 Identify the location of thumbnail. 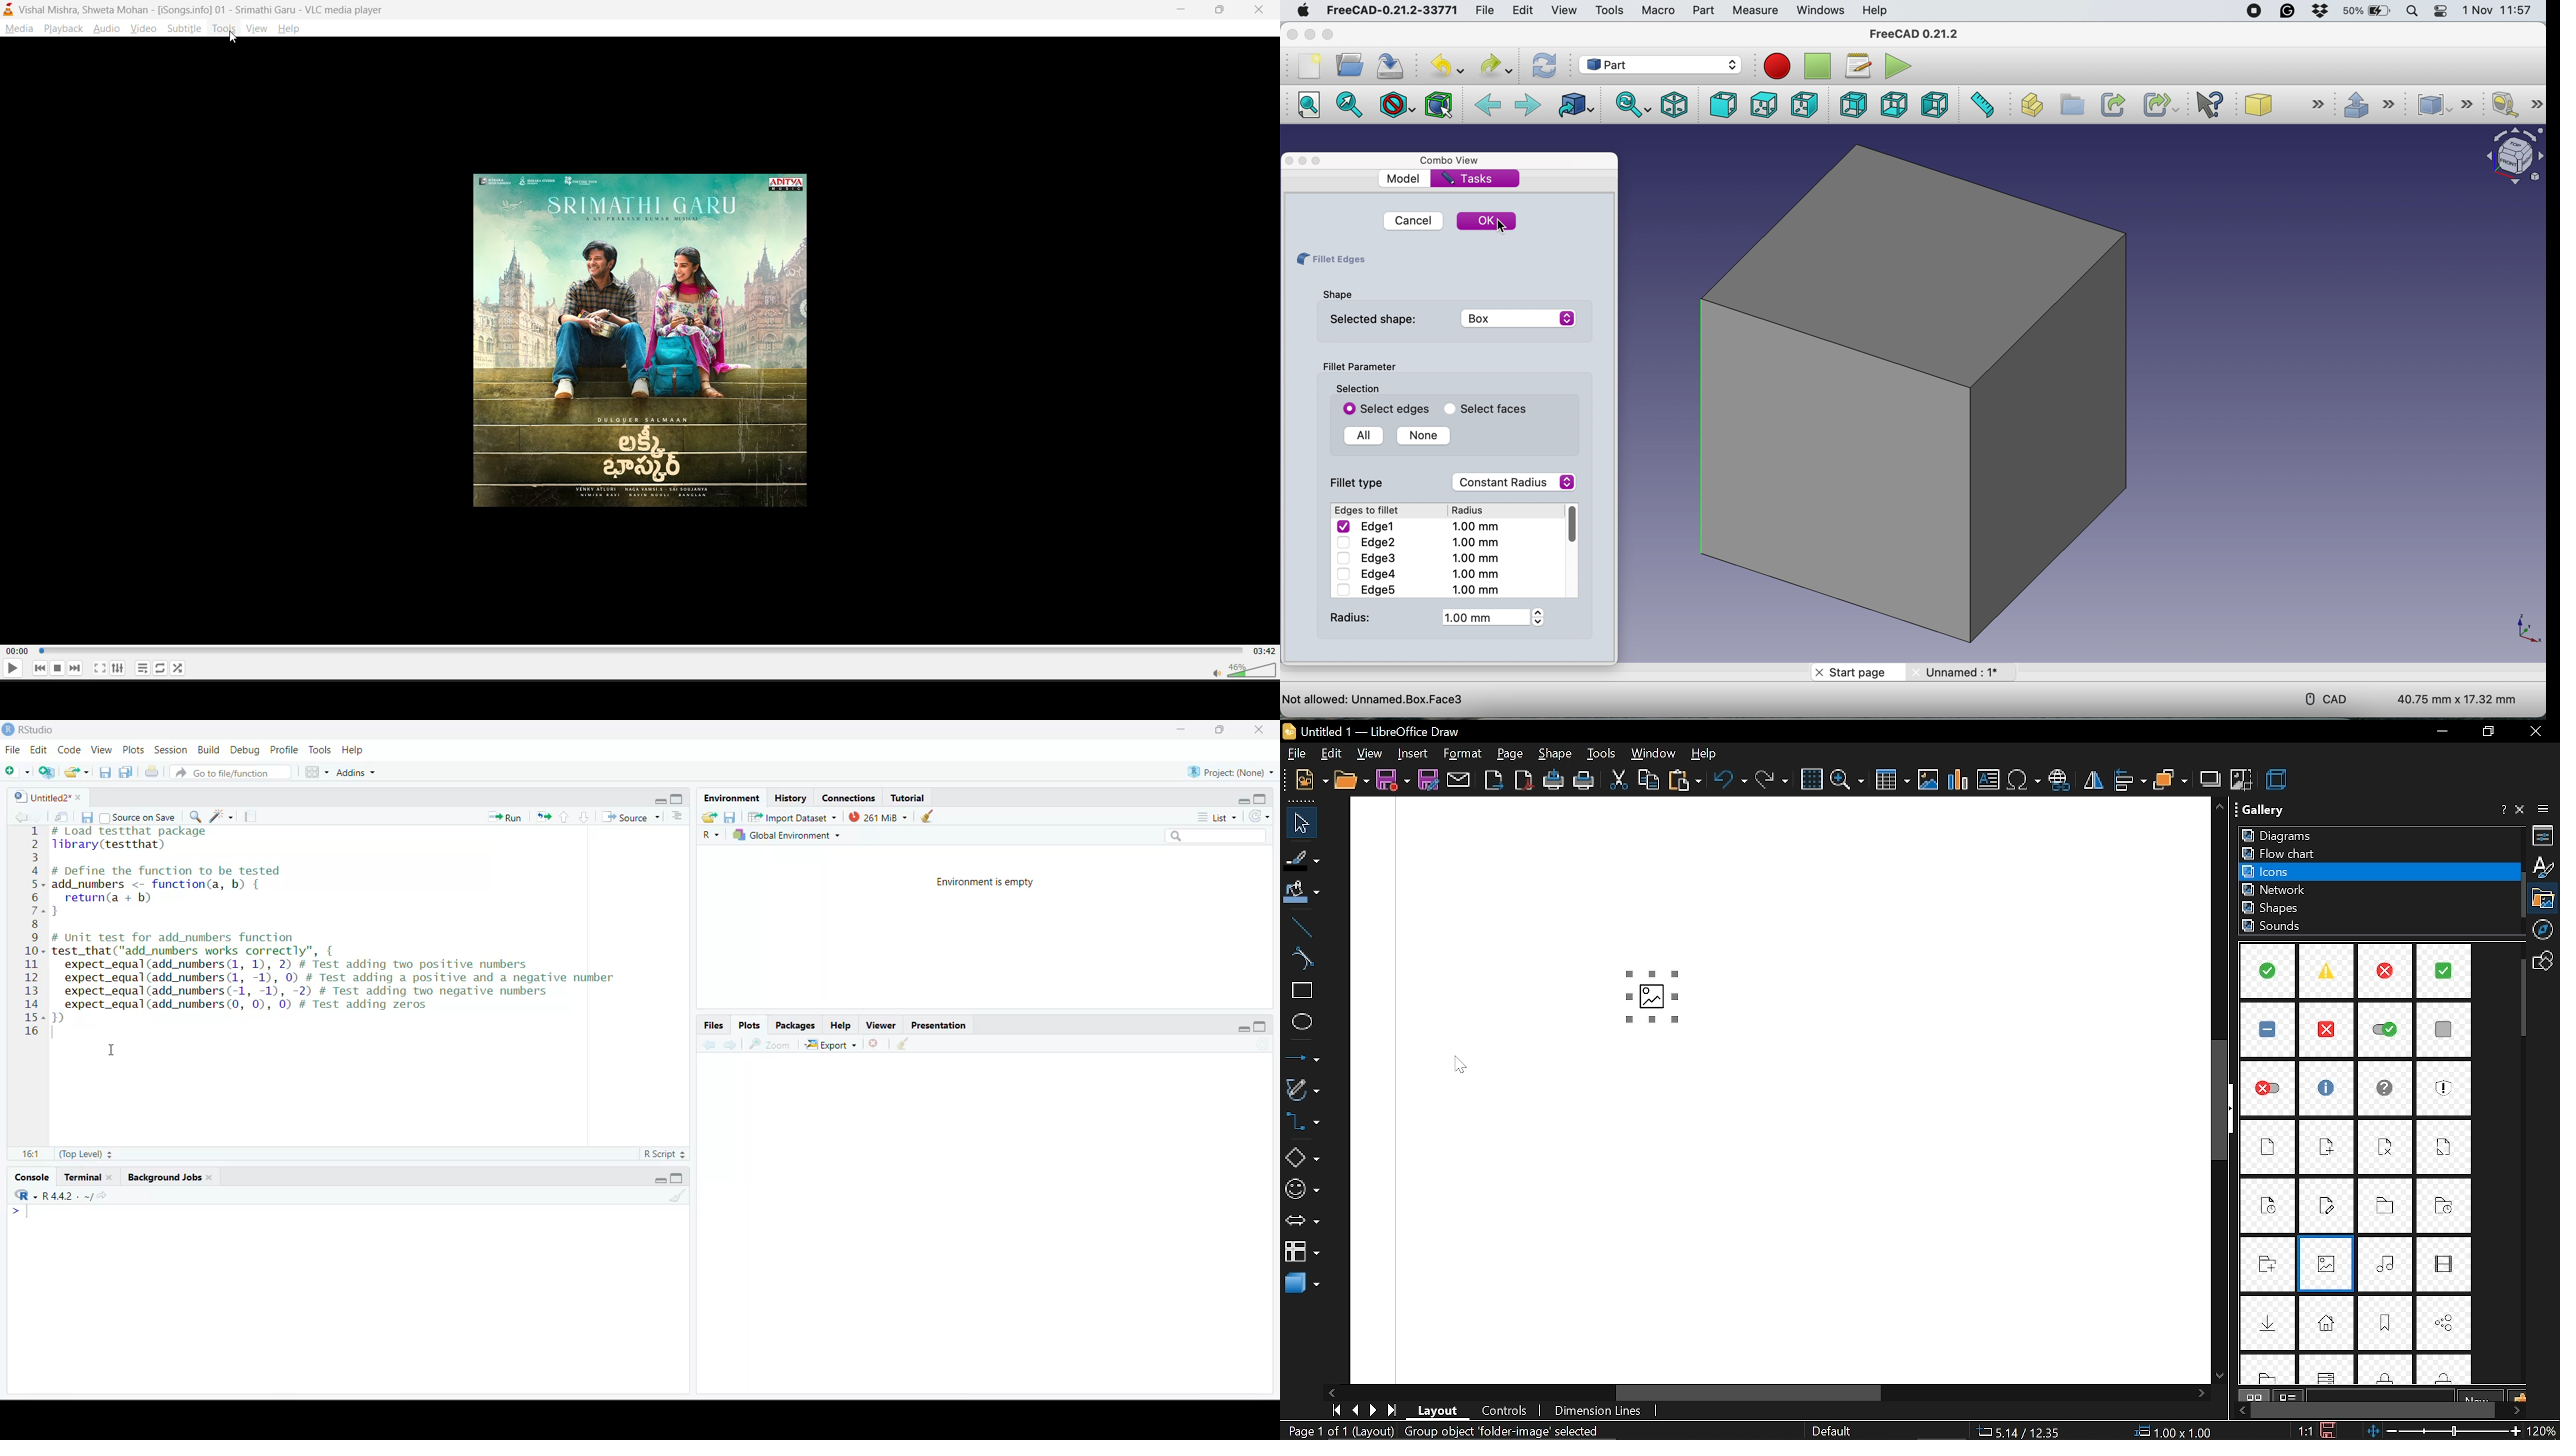
(647, 343).